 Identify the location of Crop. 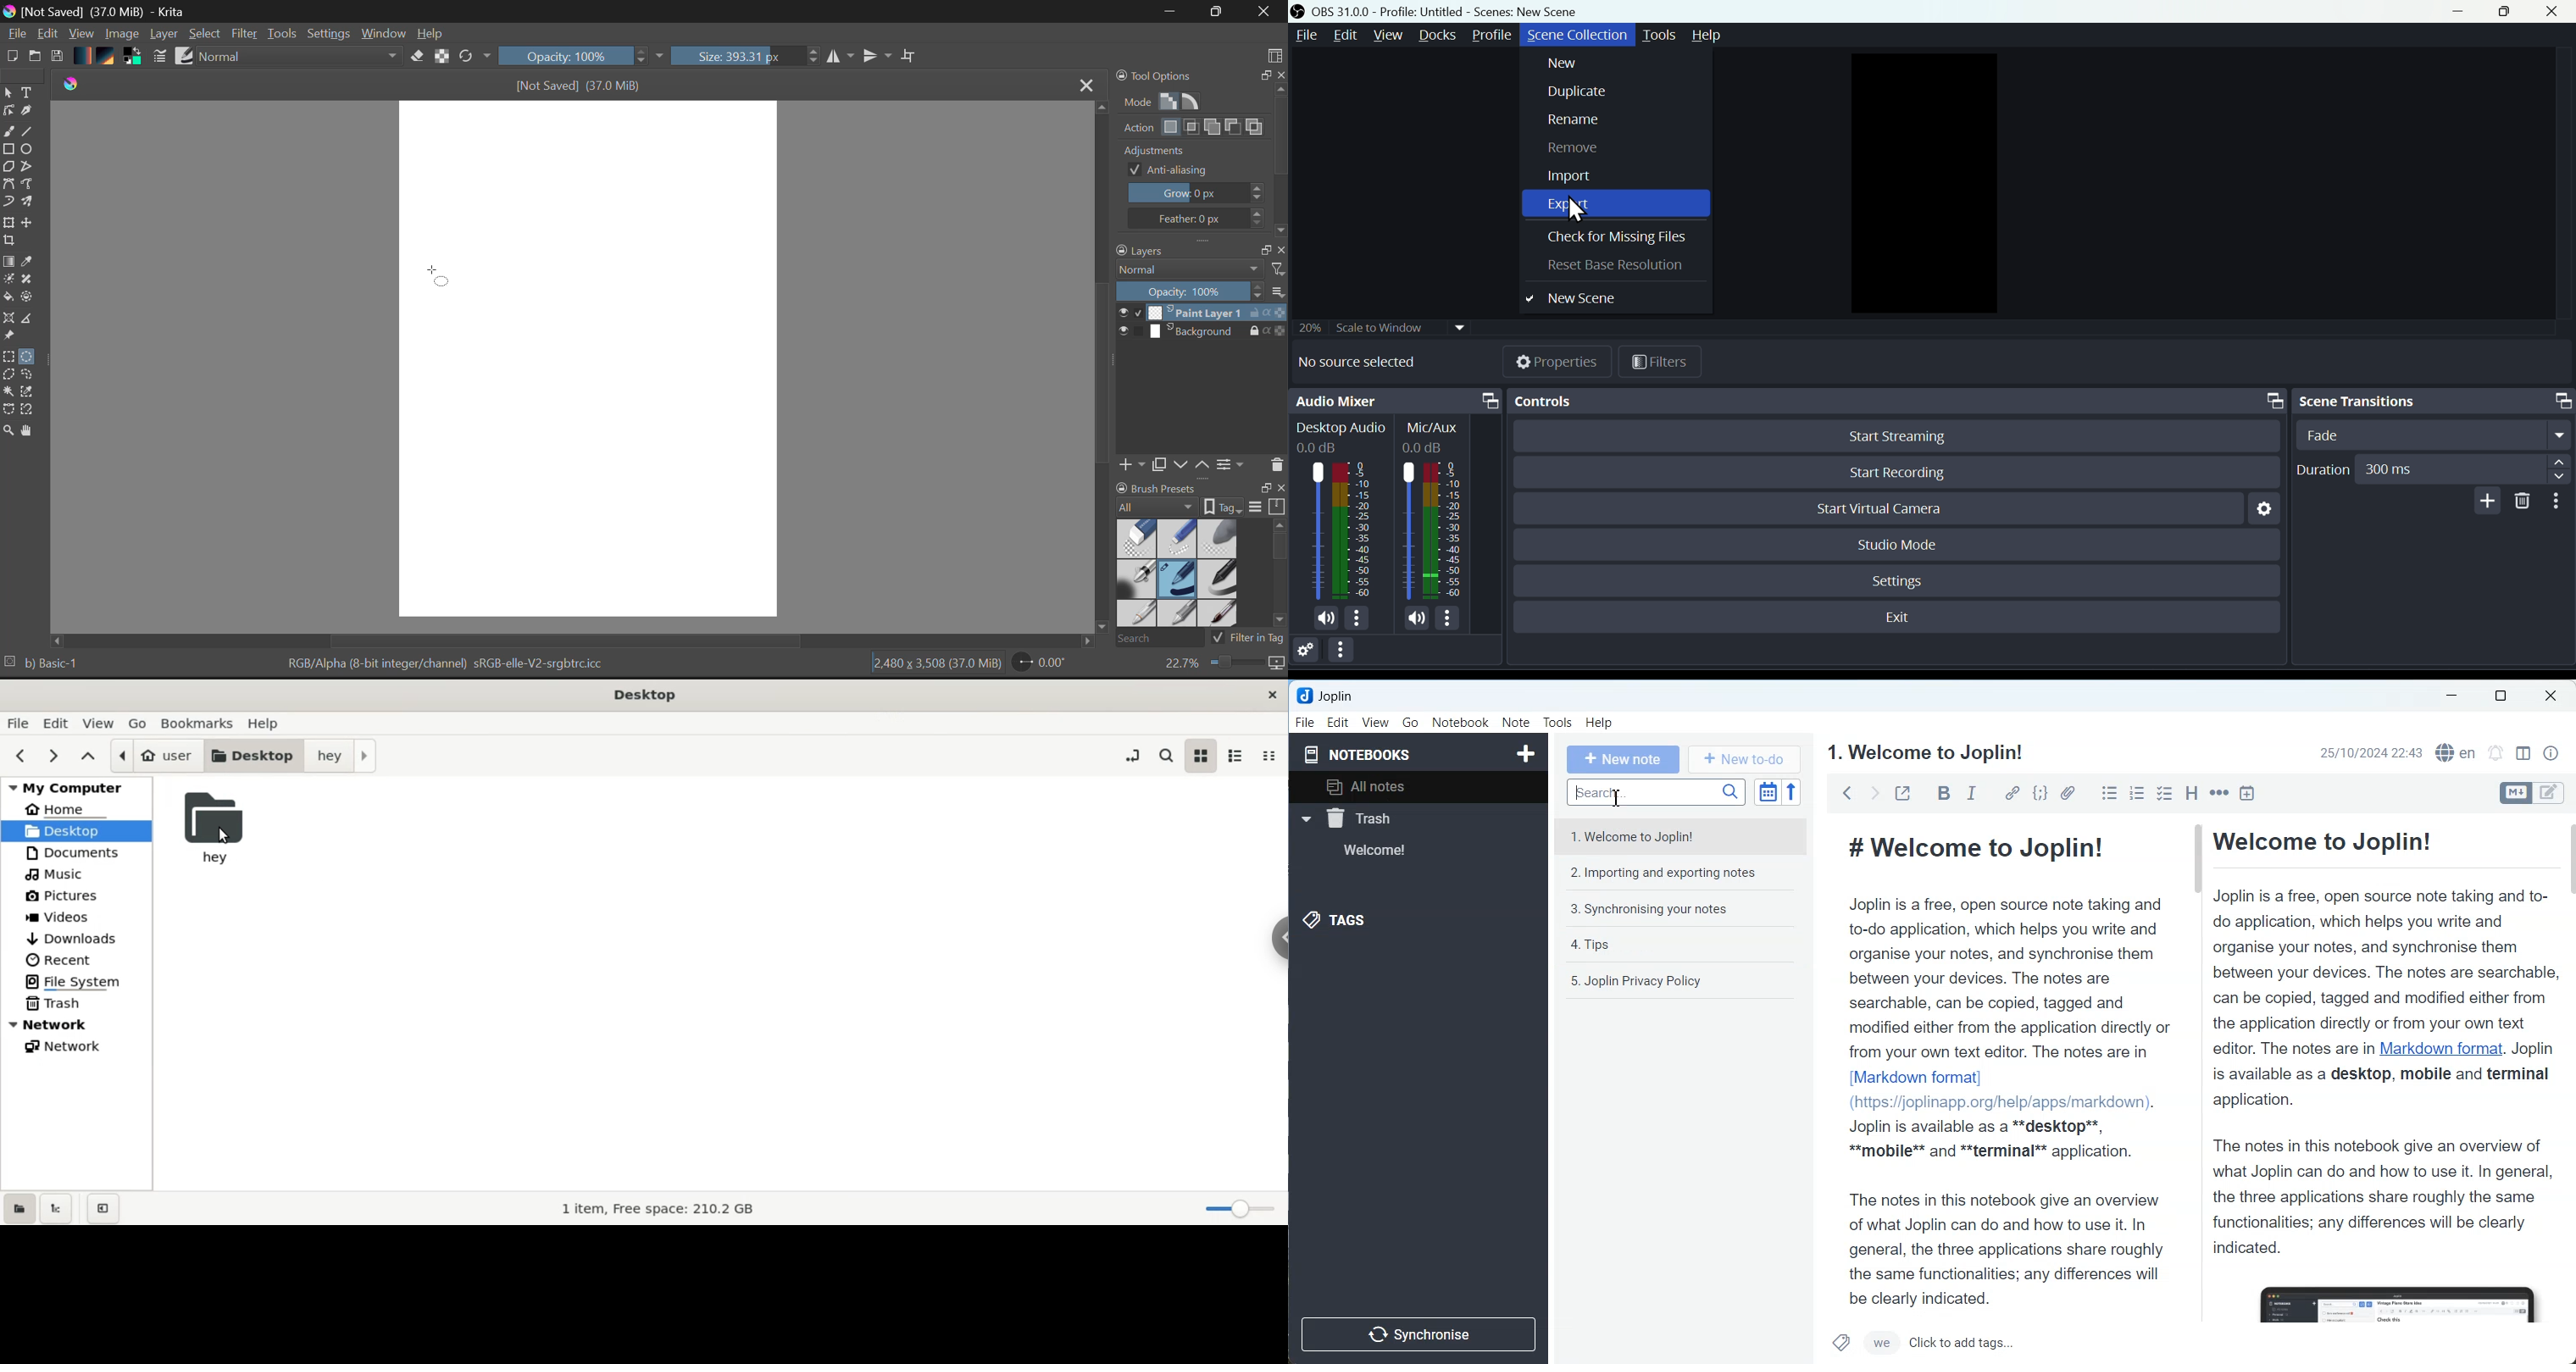
(8, 244).